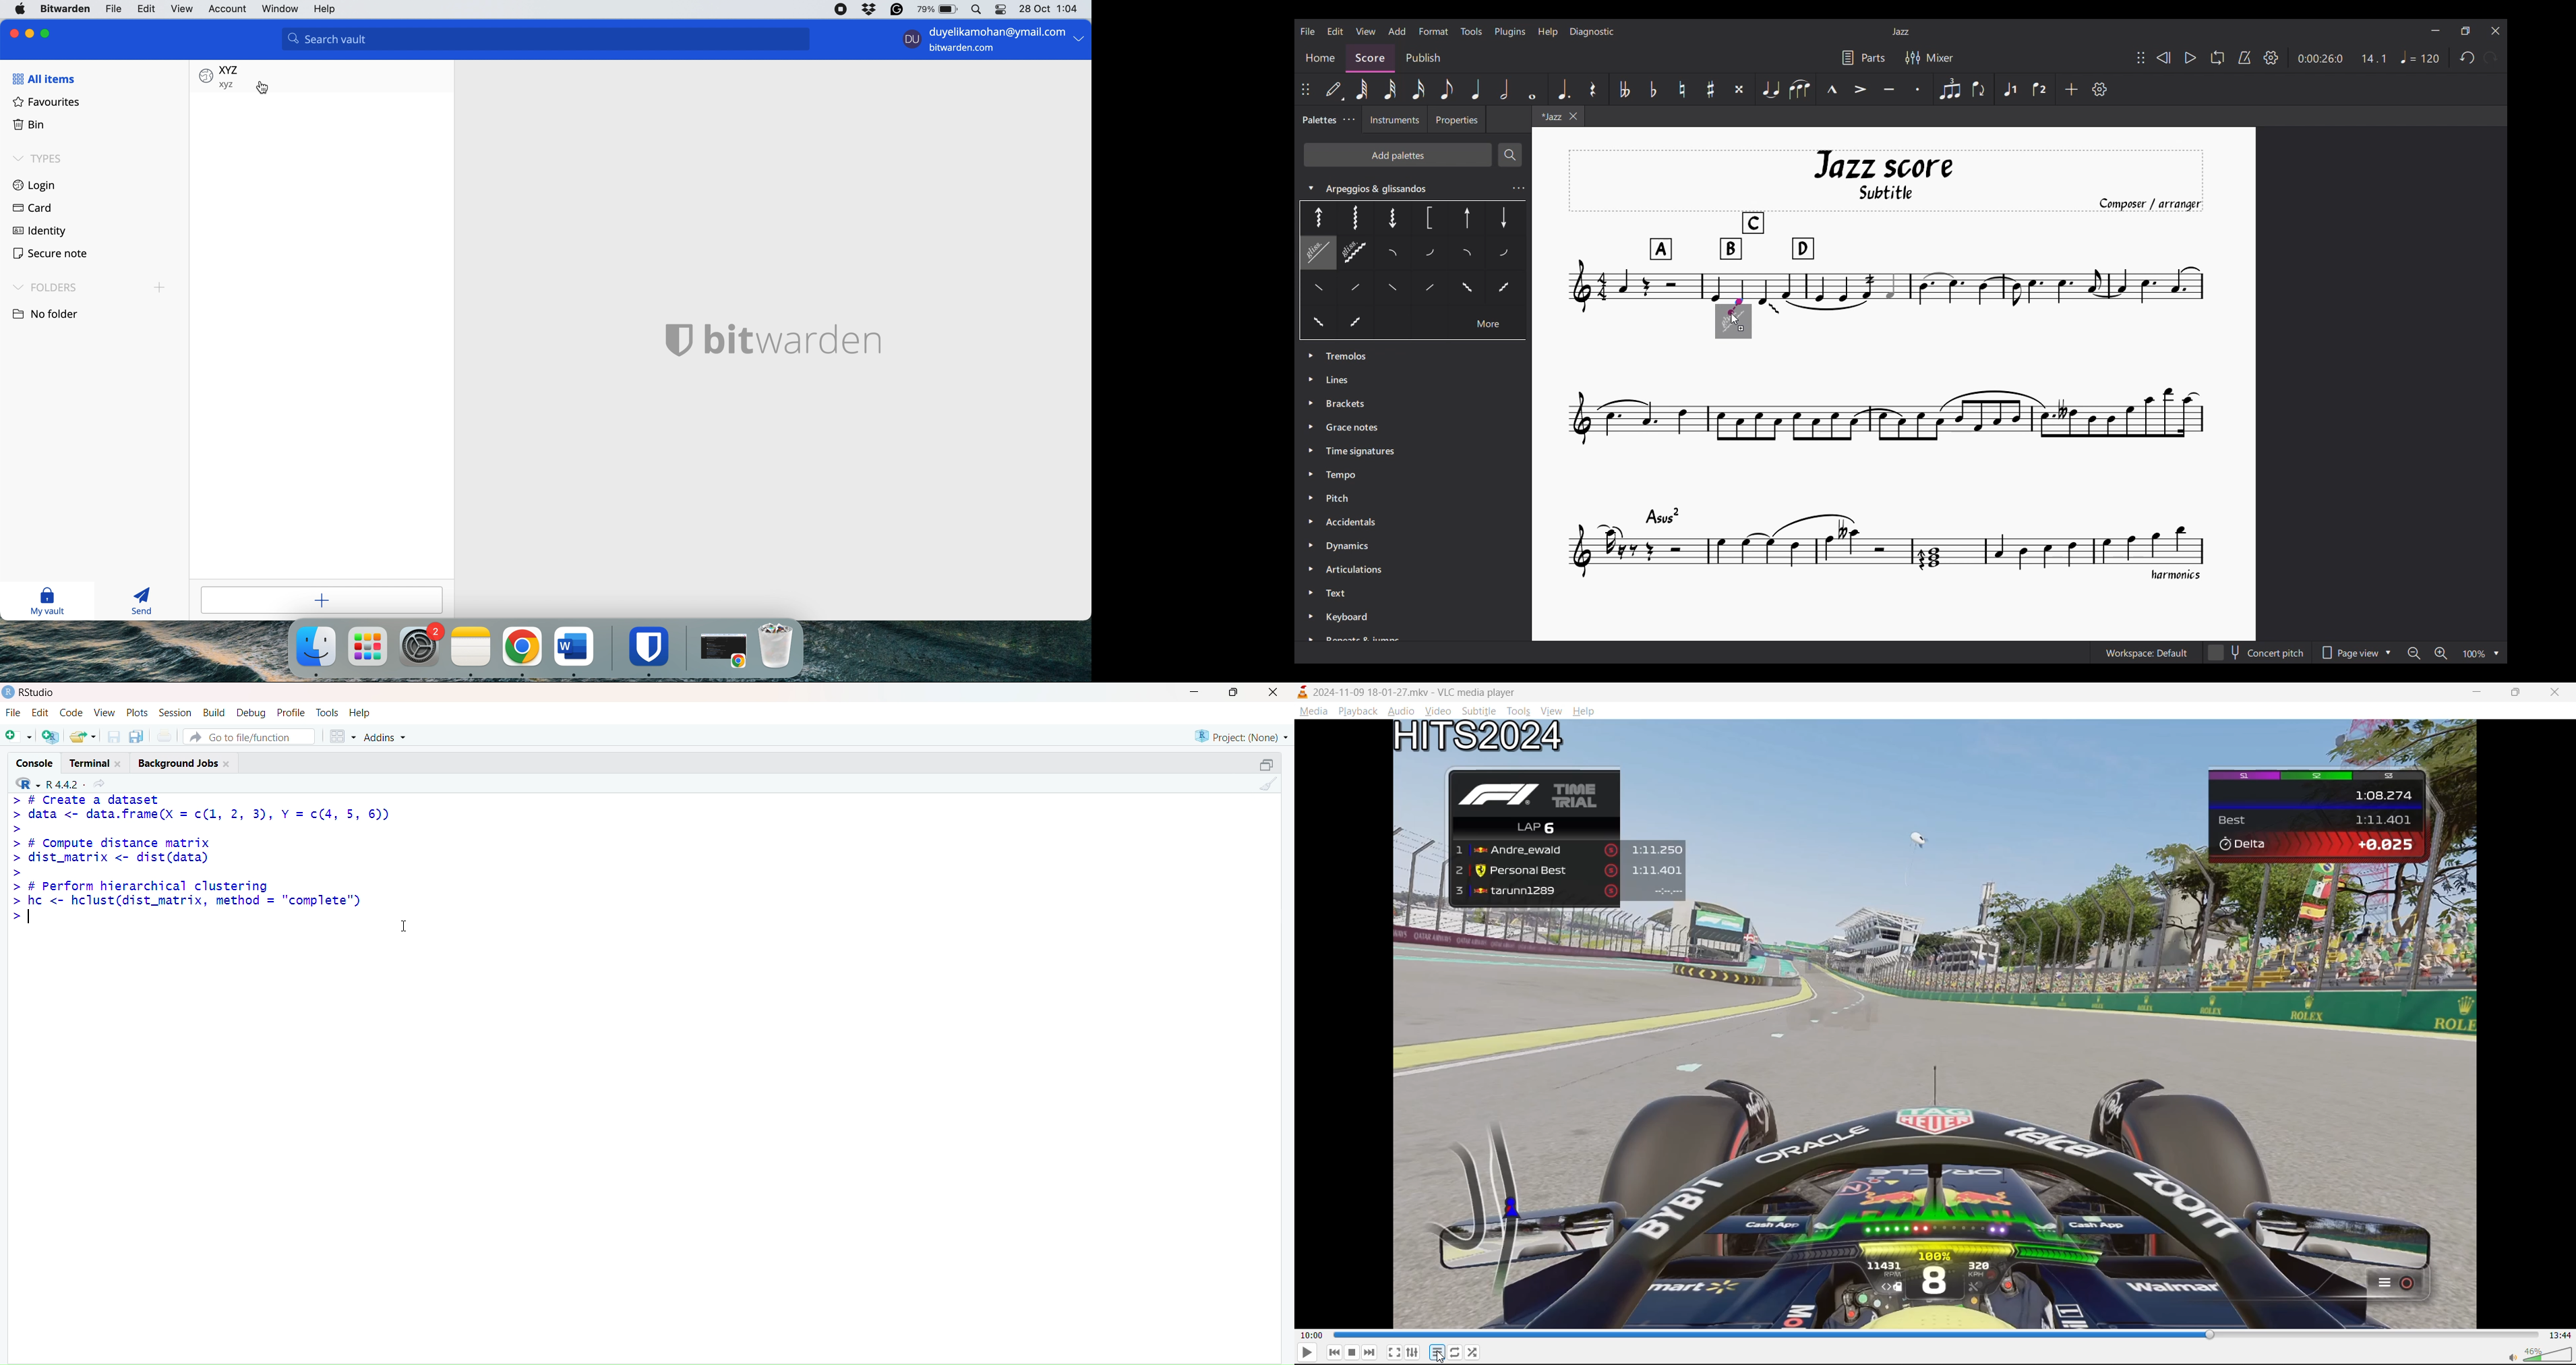 This screenshot has width=2576, height=1372. What do you see at coordinates (2141, 58) in the screenshot?
I see `Change position` at bounding box center [2141, 58].